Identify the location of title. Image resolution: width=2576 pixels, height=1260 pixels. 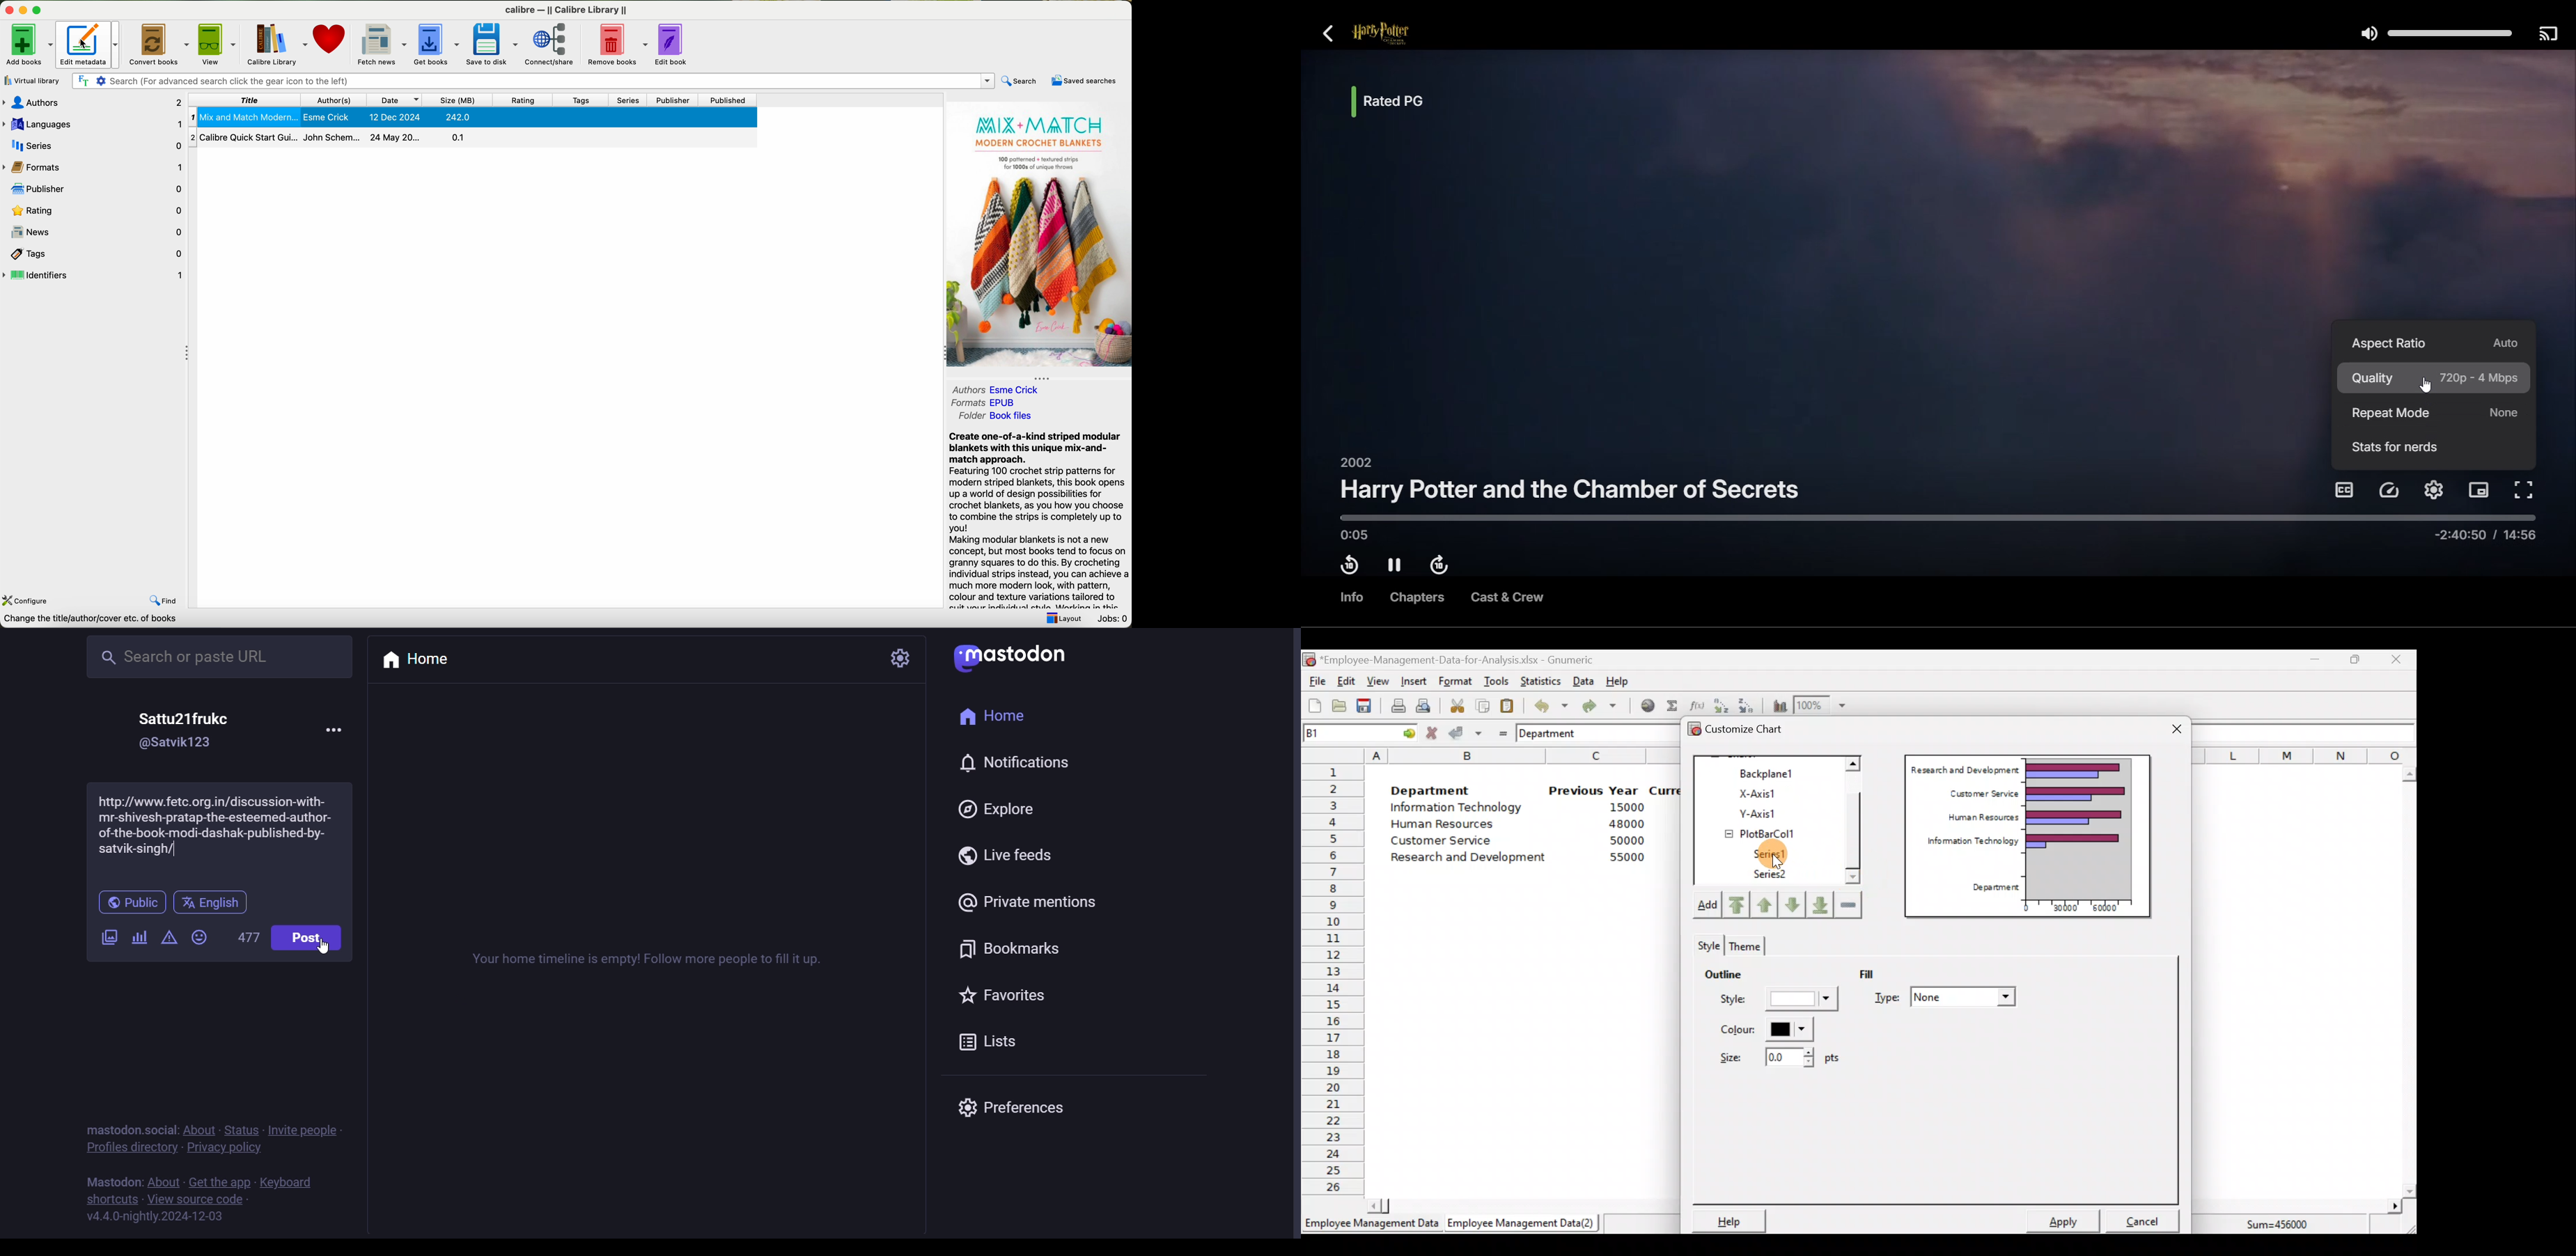
(245, 100).